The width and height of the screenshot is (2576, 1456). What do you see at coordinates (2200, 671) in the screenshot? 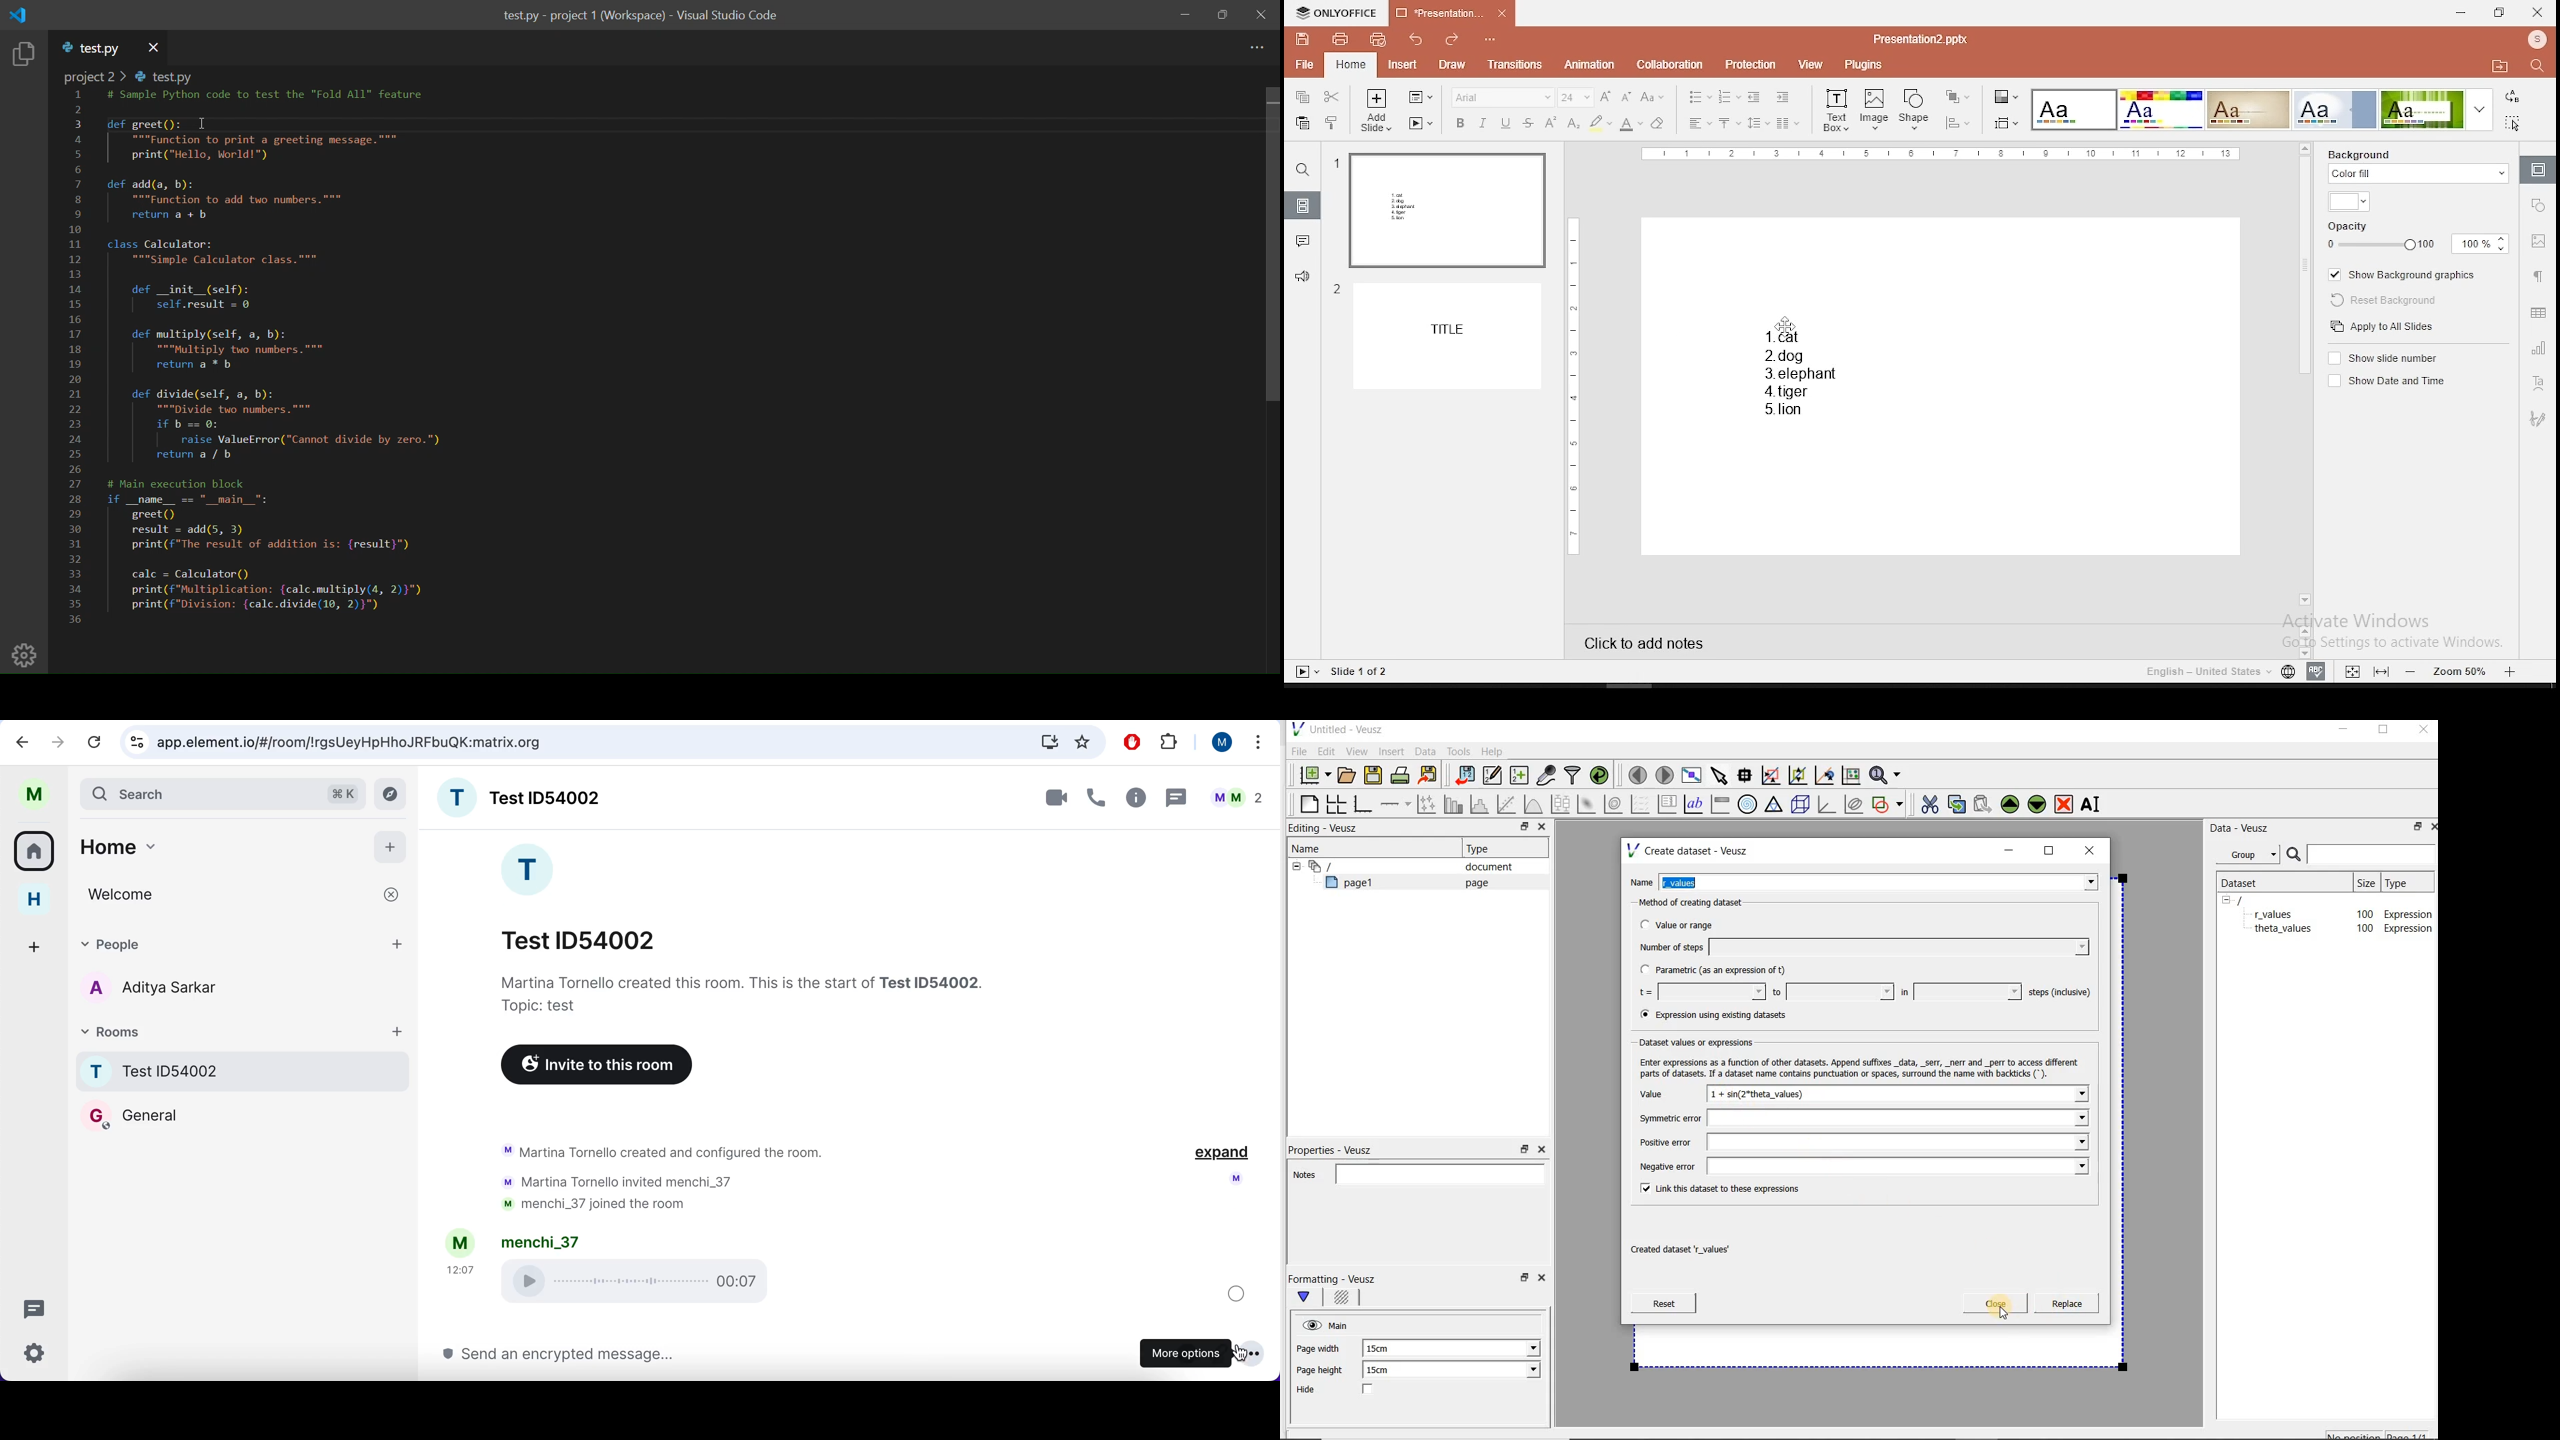
I see `English` at bounding box center [2200, 671].